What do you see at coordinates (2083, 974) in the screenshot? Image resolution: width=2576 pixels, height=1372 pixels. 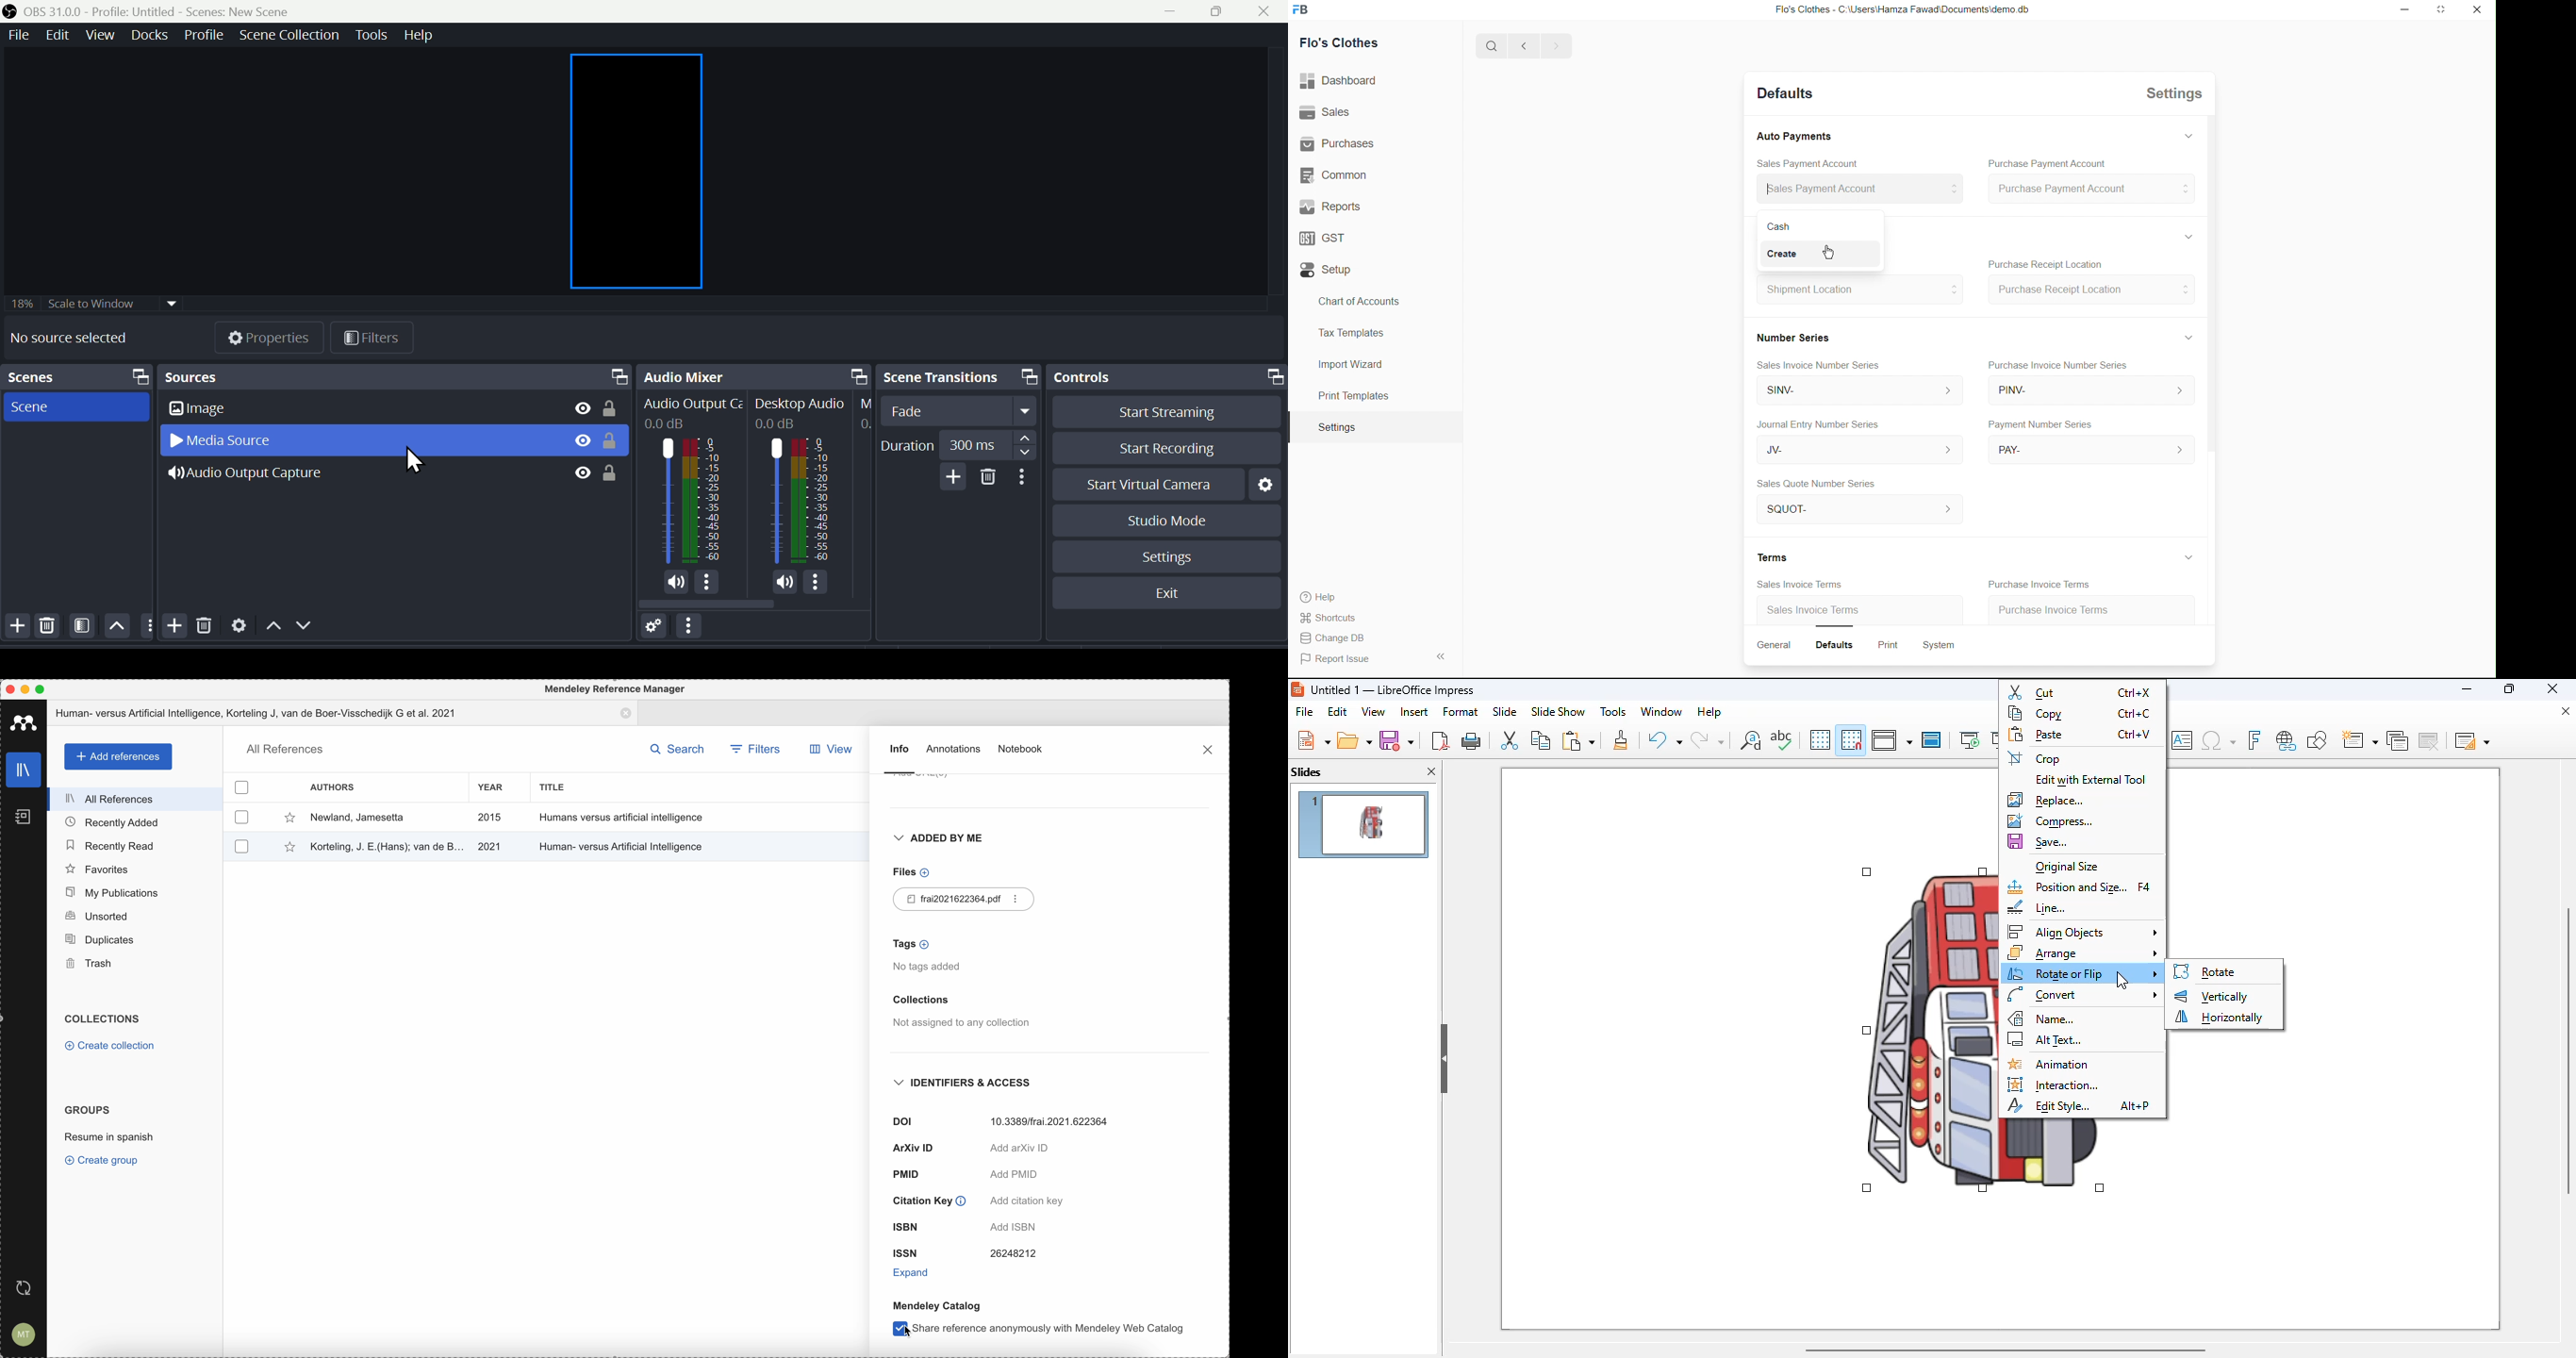 I see `rotate or flip` at bounding box center [2083, 974].